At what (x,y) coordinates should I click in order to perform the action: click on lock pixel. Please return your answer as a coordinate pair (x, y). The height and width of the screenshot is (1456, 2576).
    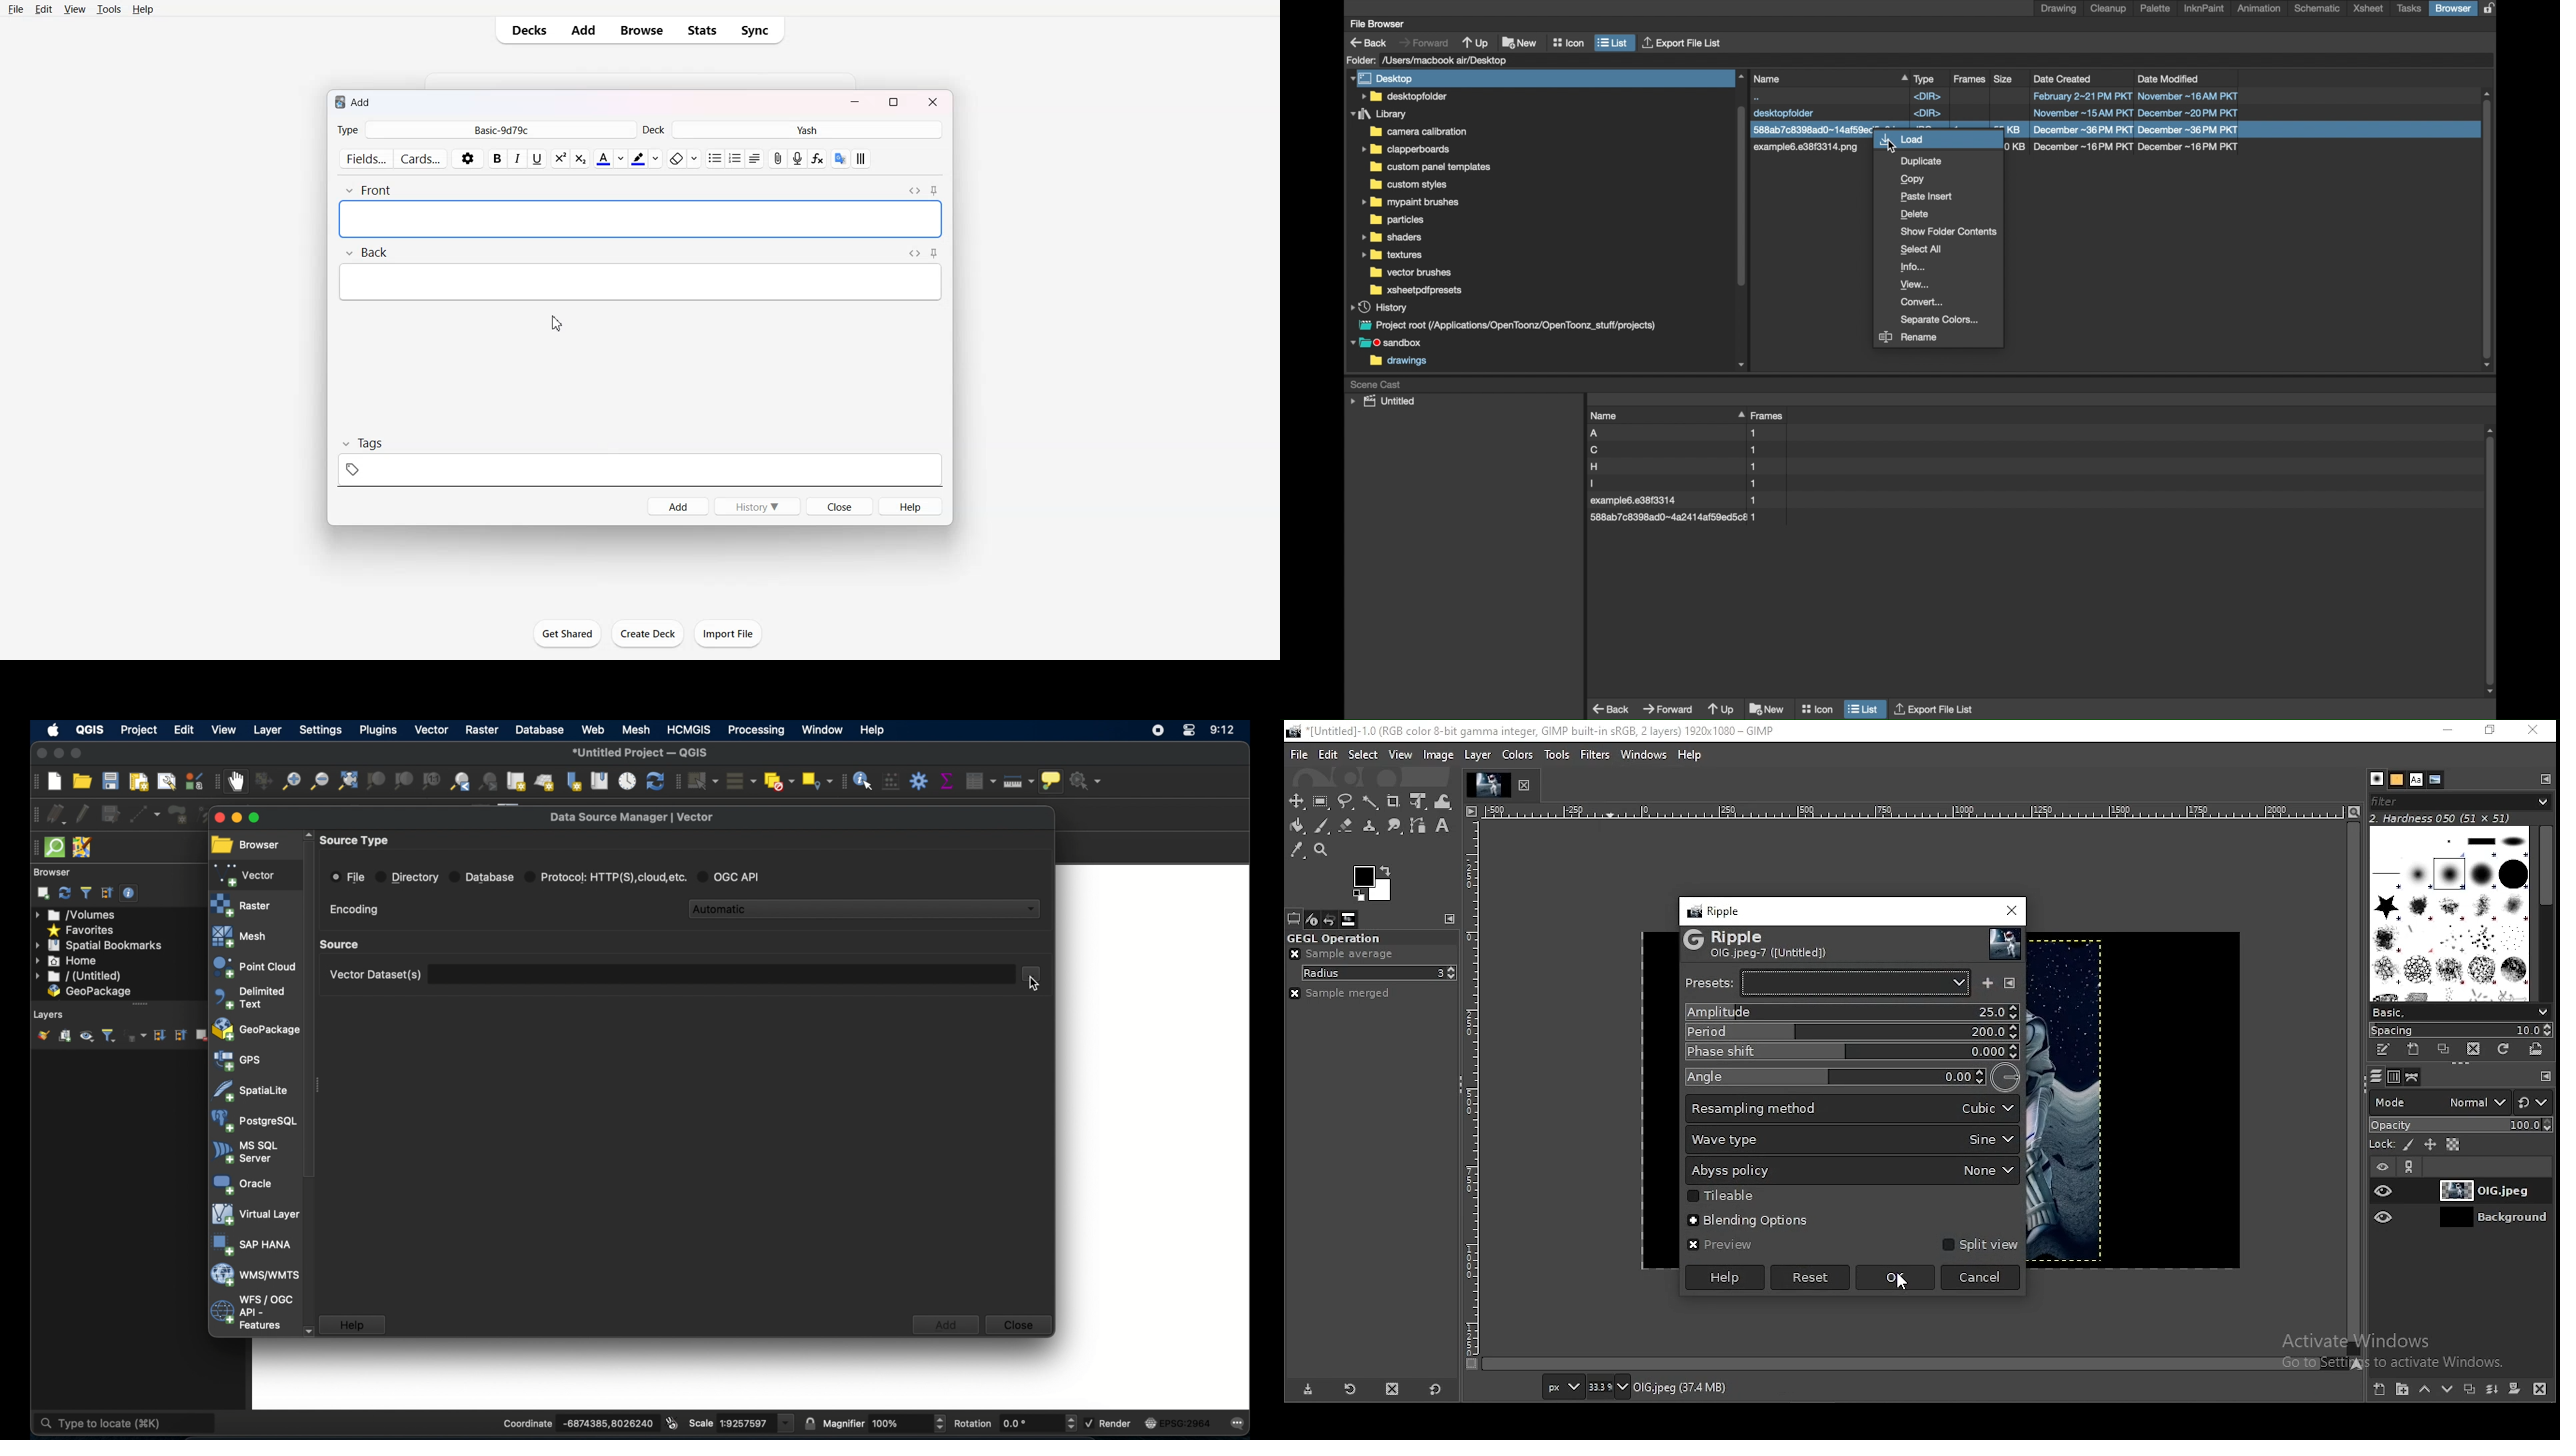
    Looking at the image, I should click on (2409, 1145).